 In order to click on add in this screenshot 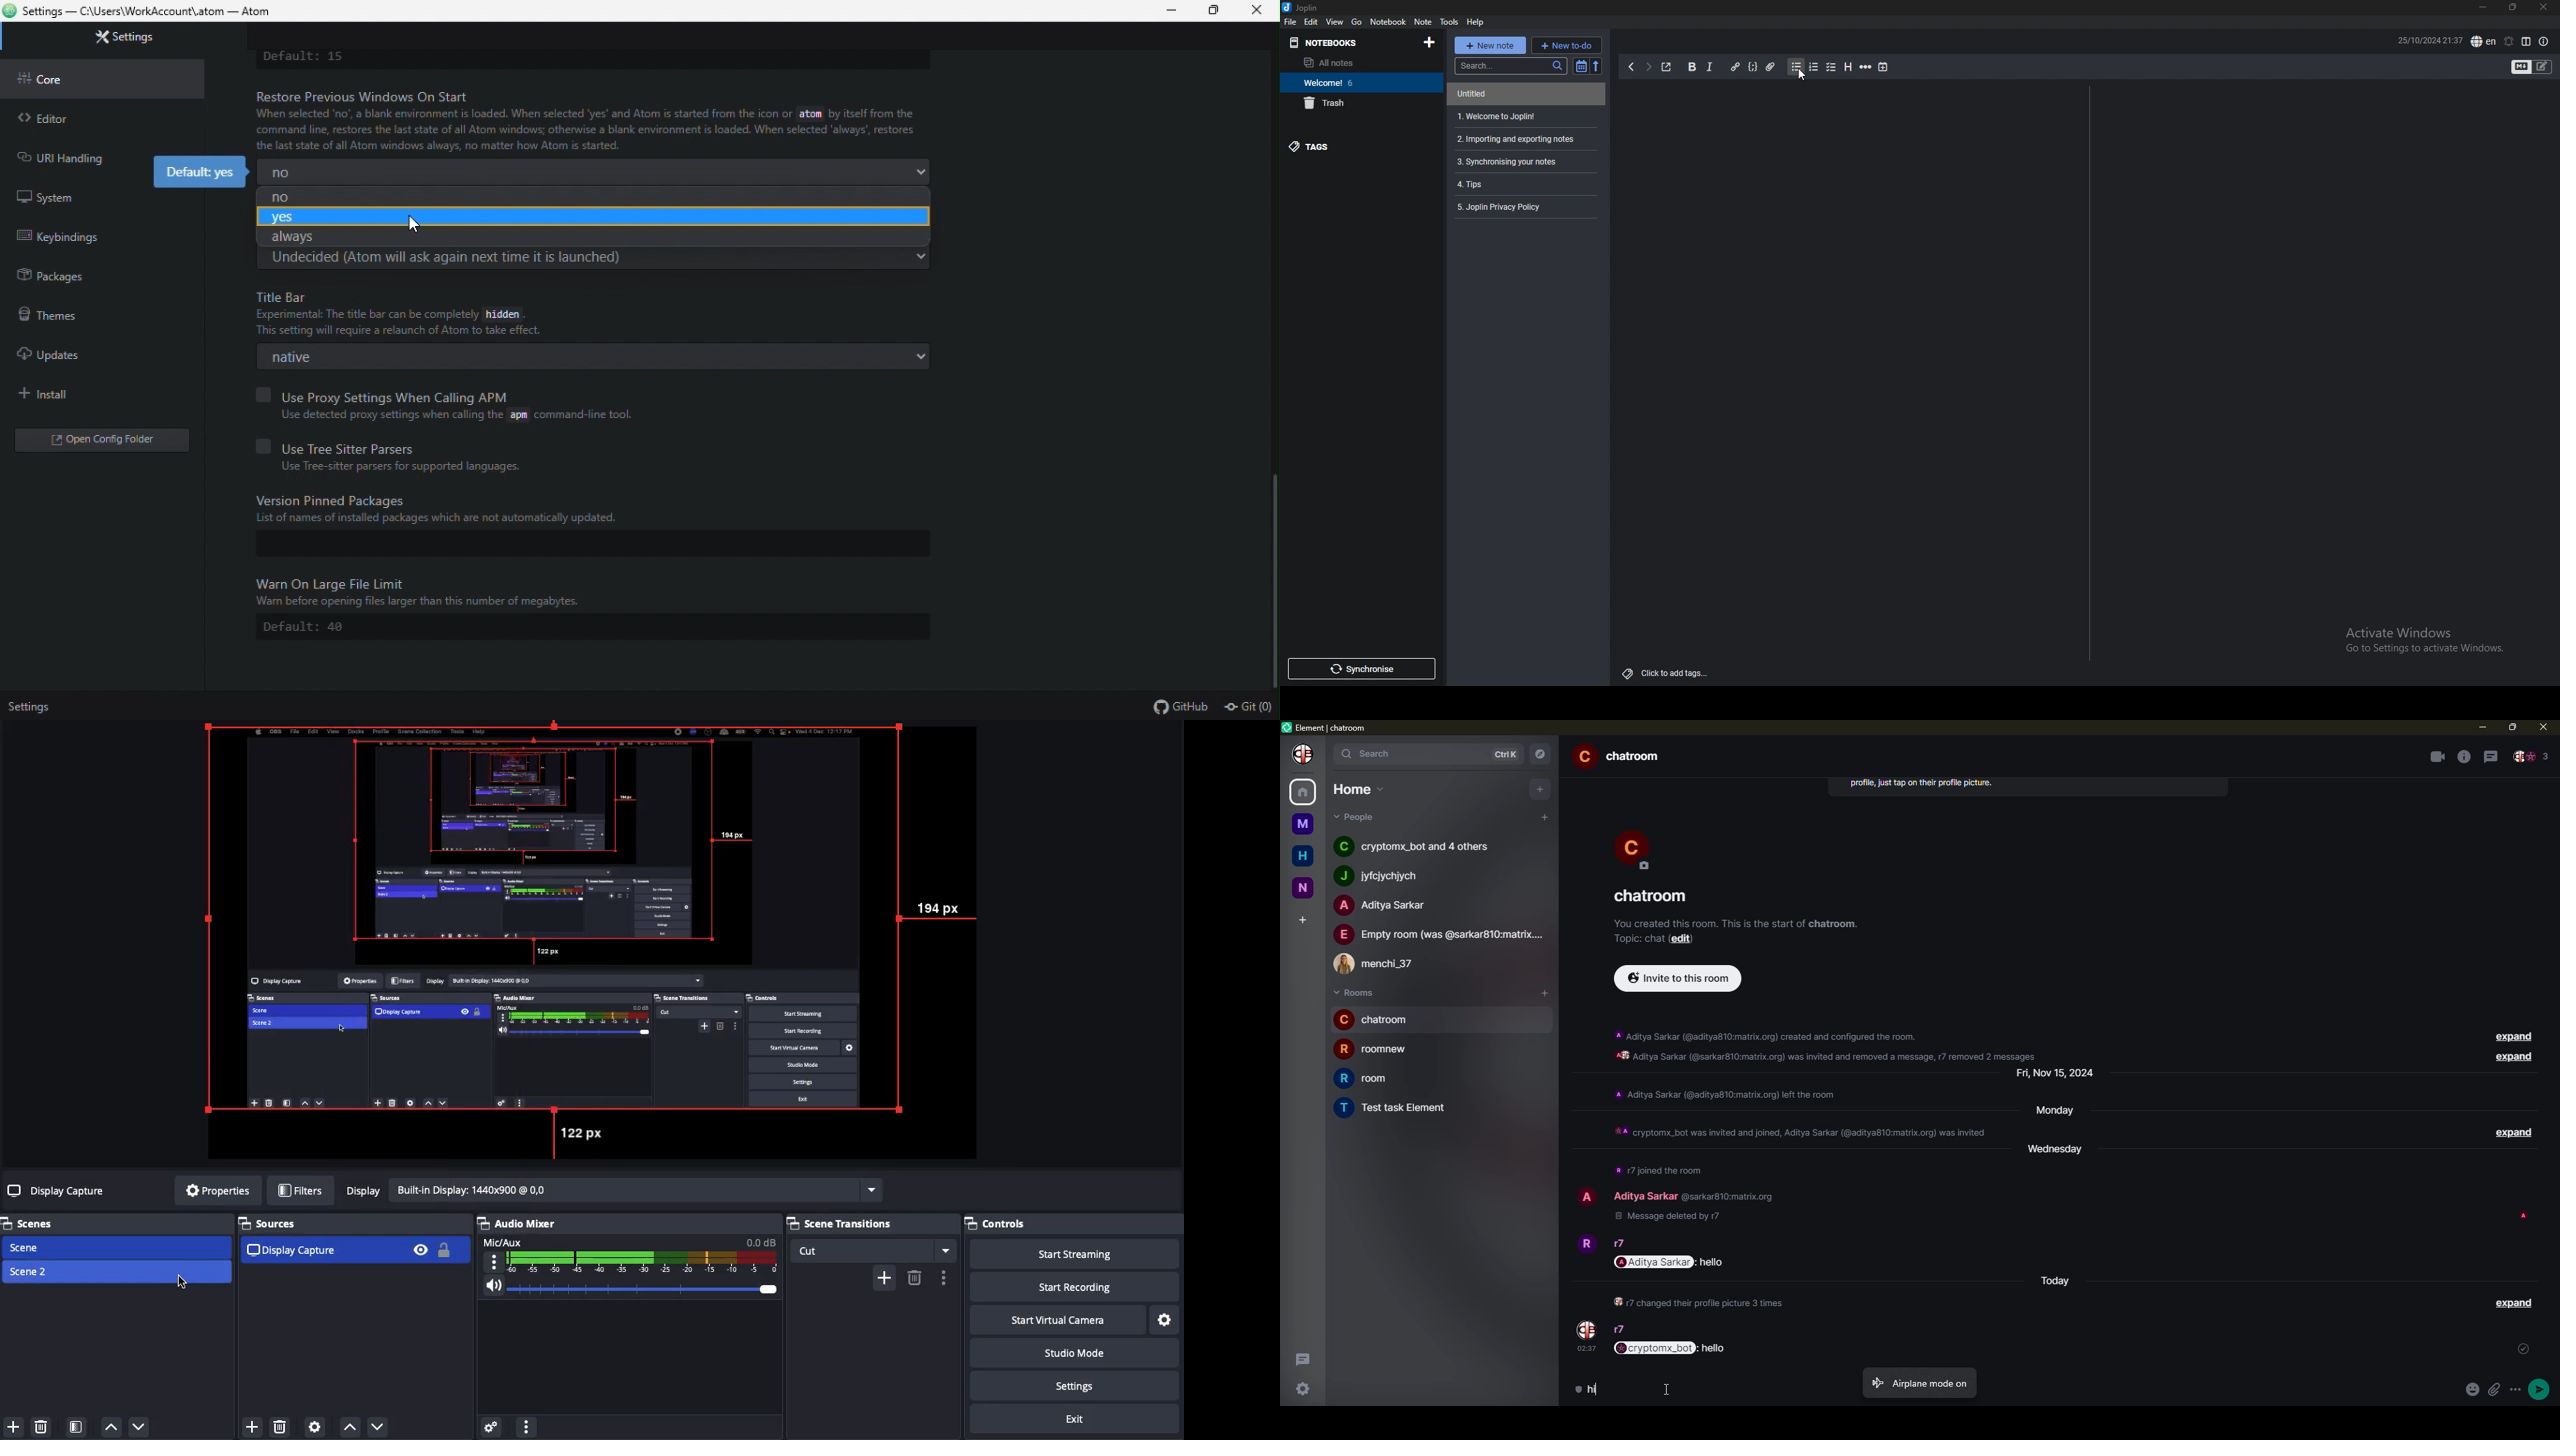, I will do `click(884, 1278)`.